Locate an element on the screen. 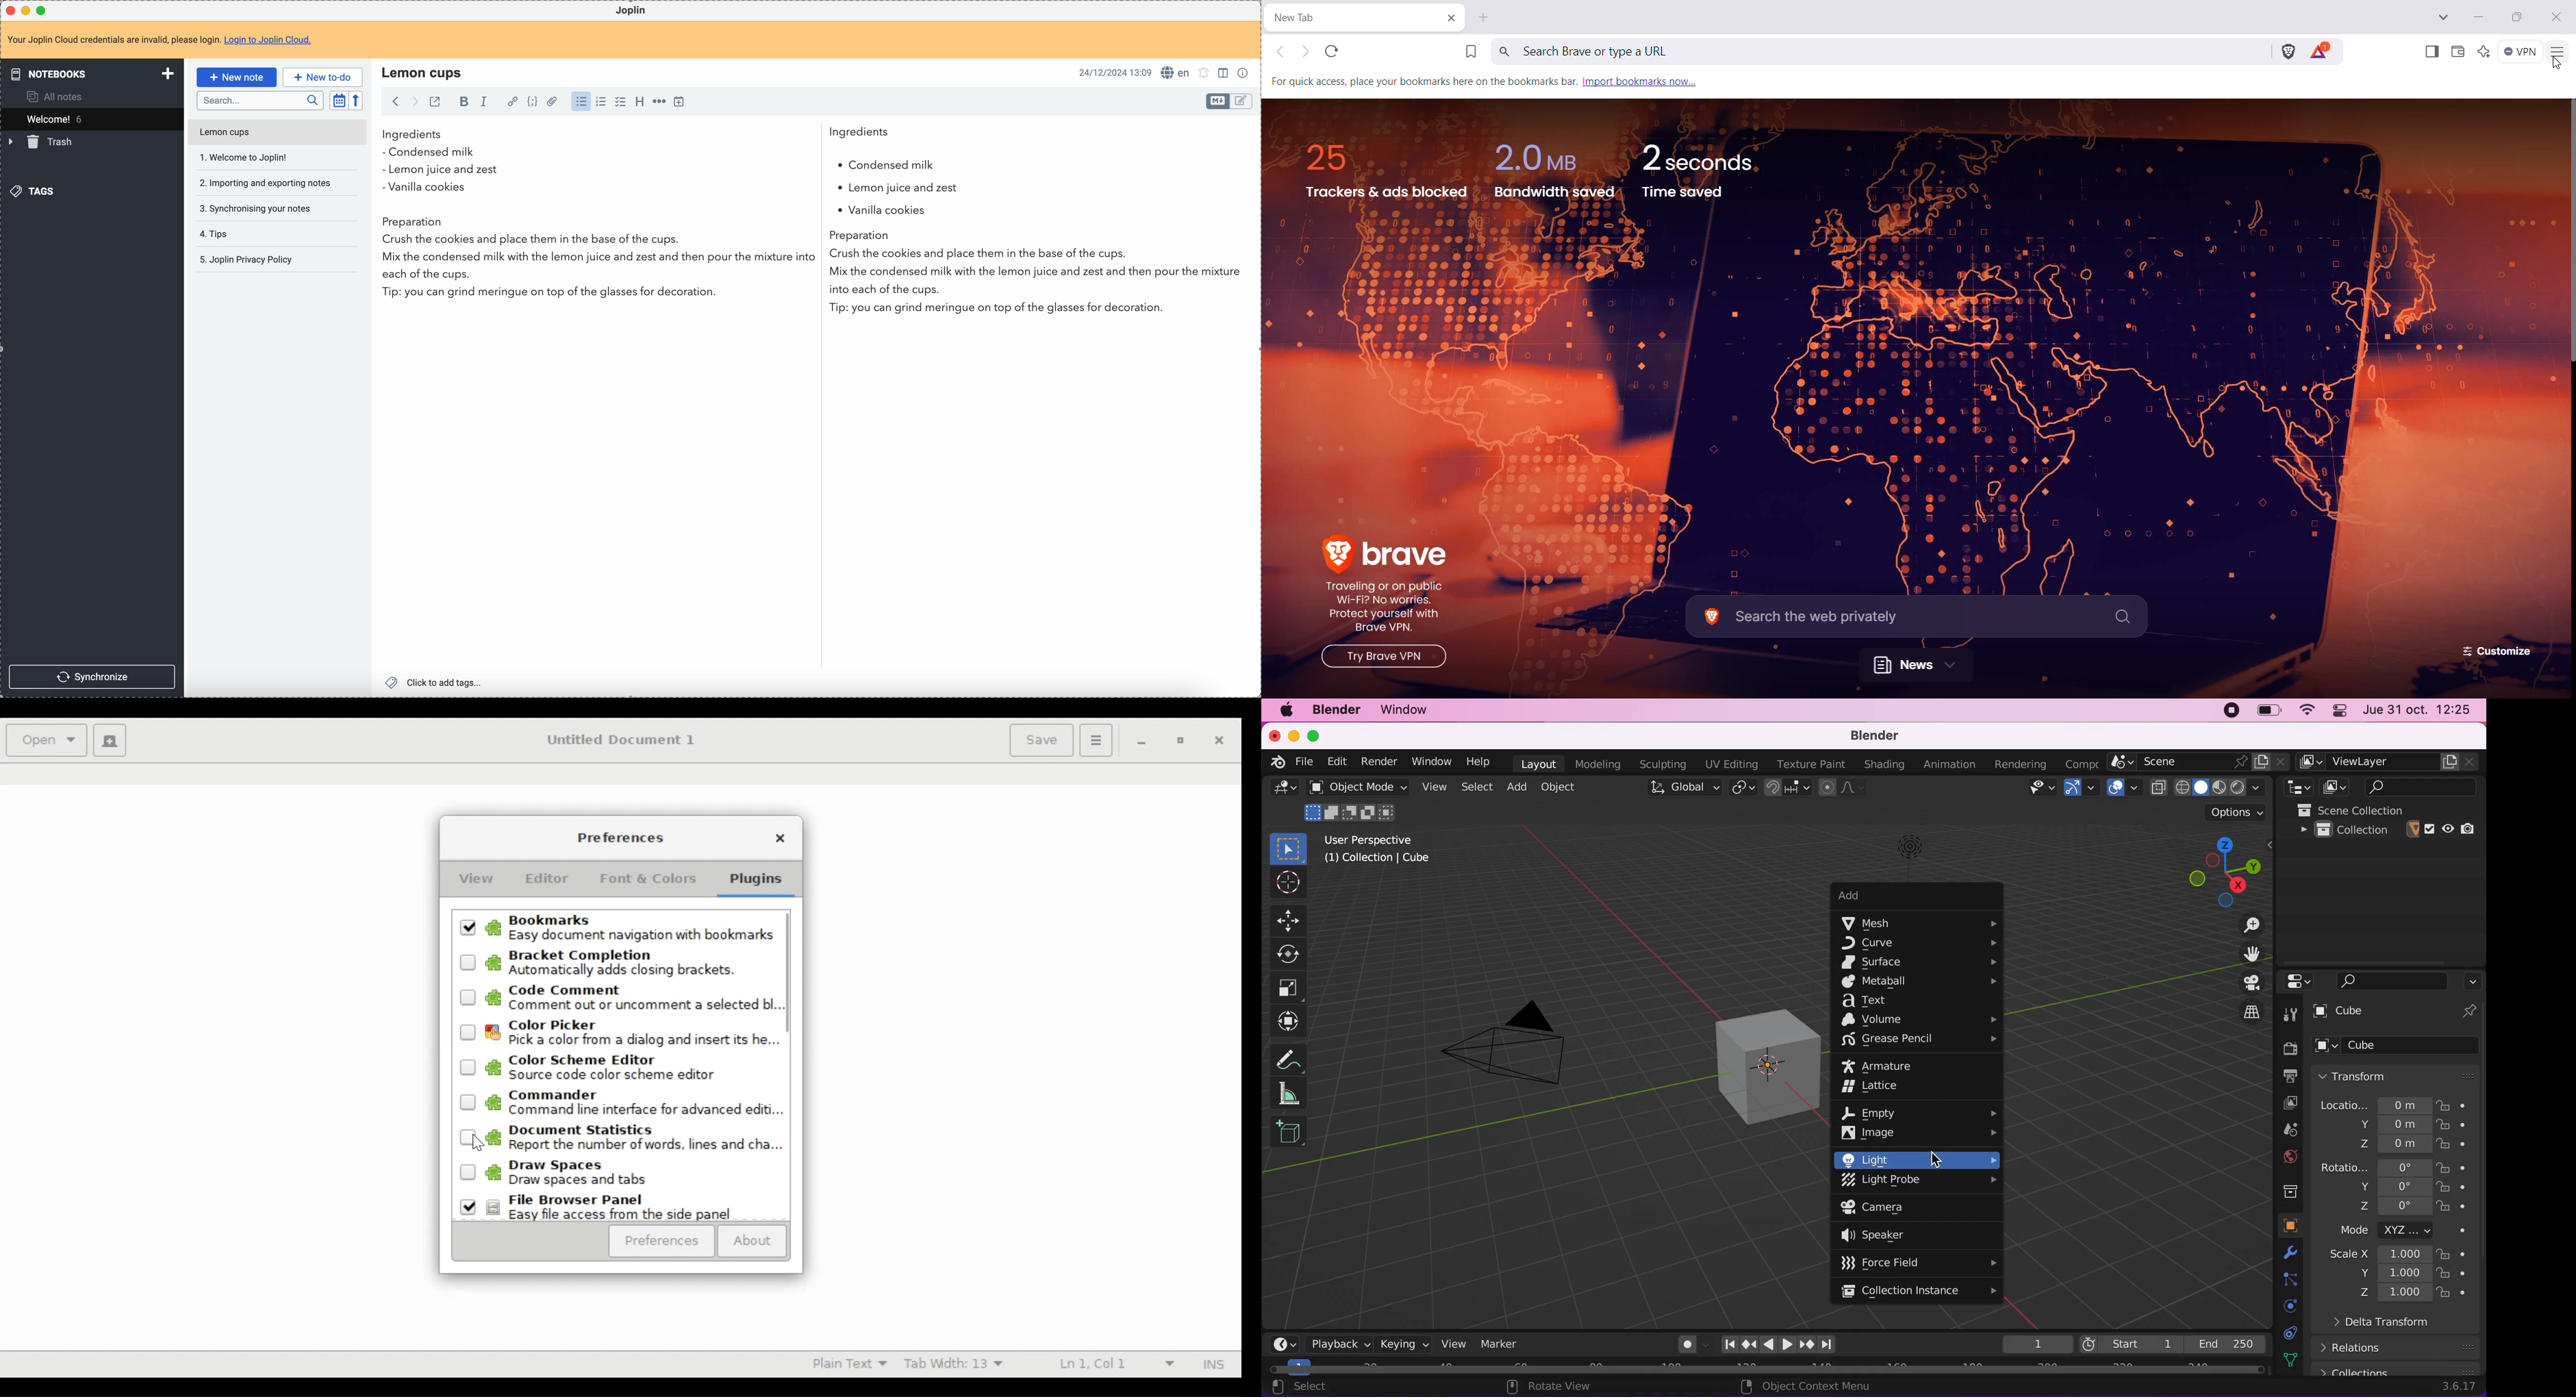  minimize is located at coordinates (1293, 736).